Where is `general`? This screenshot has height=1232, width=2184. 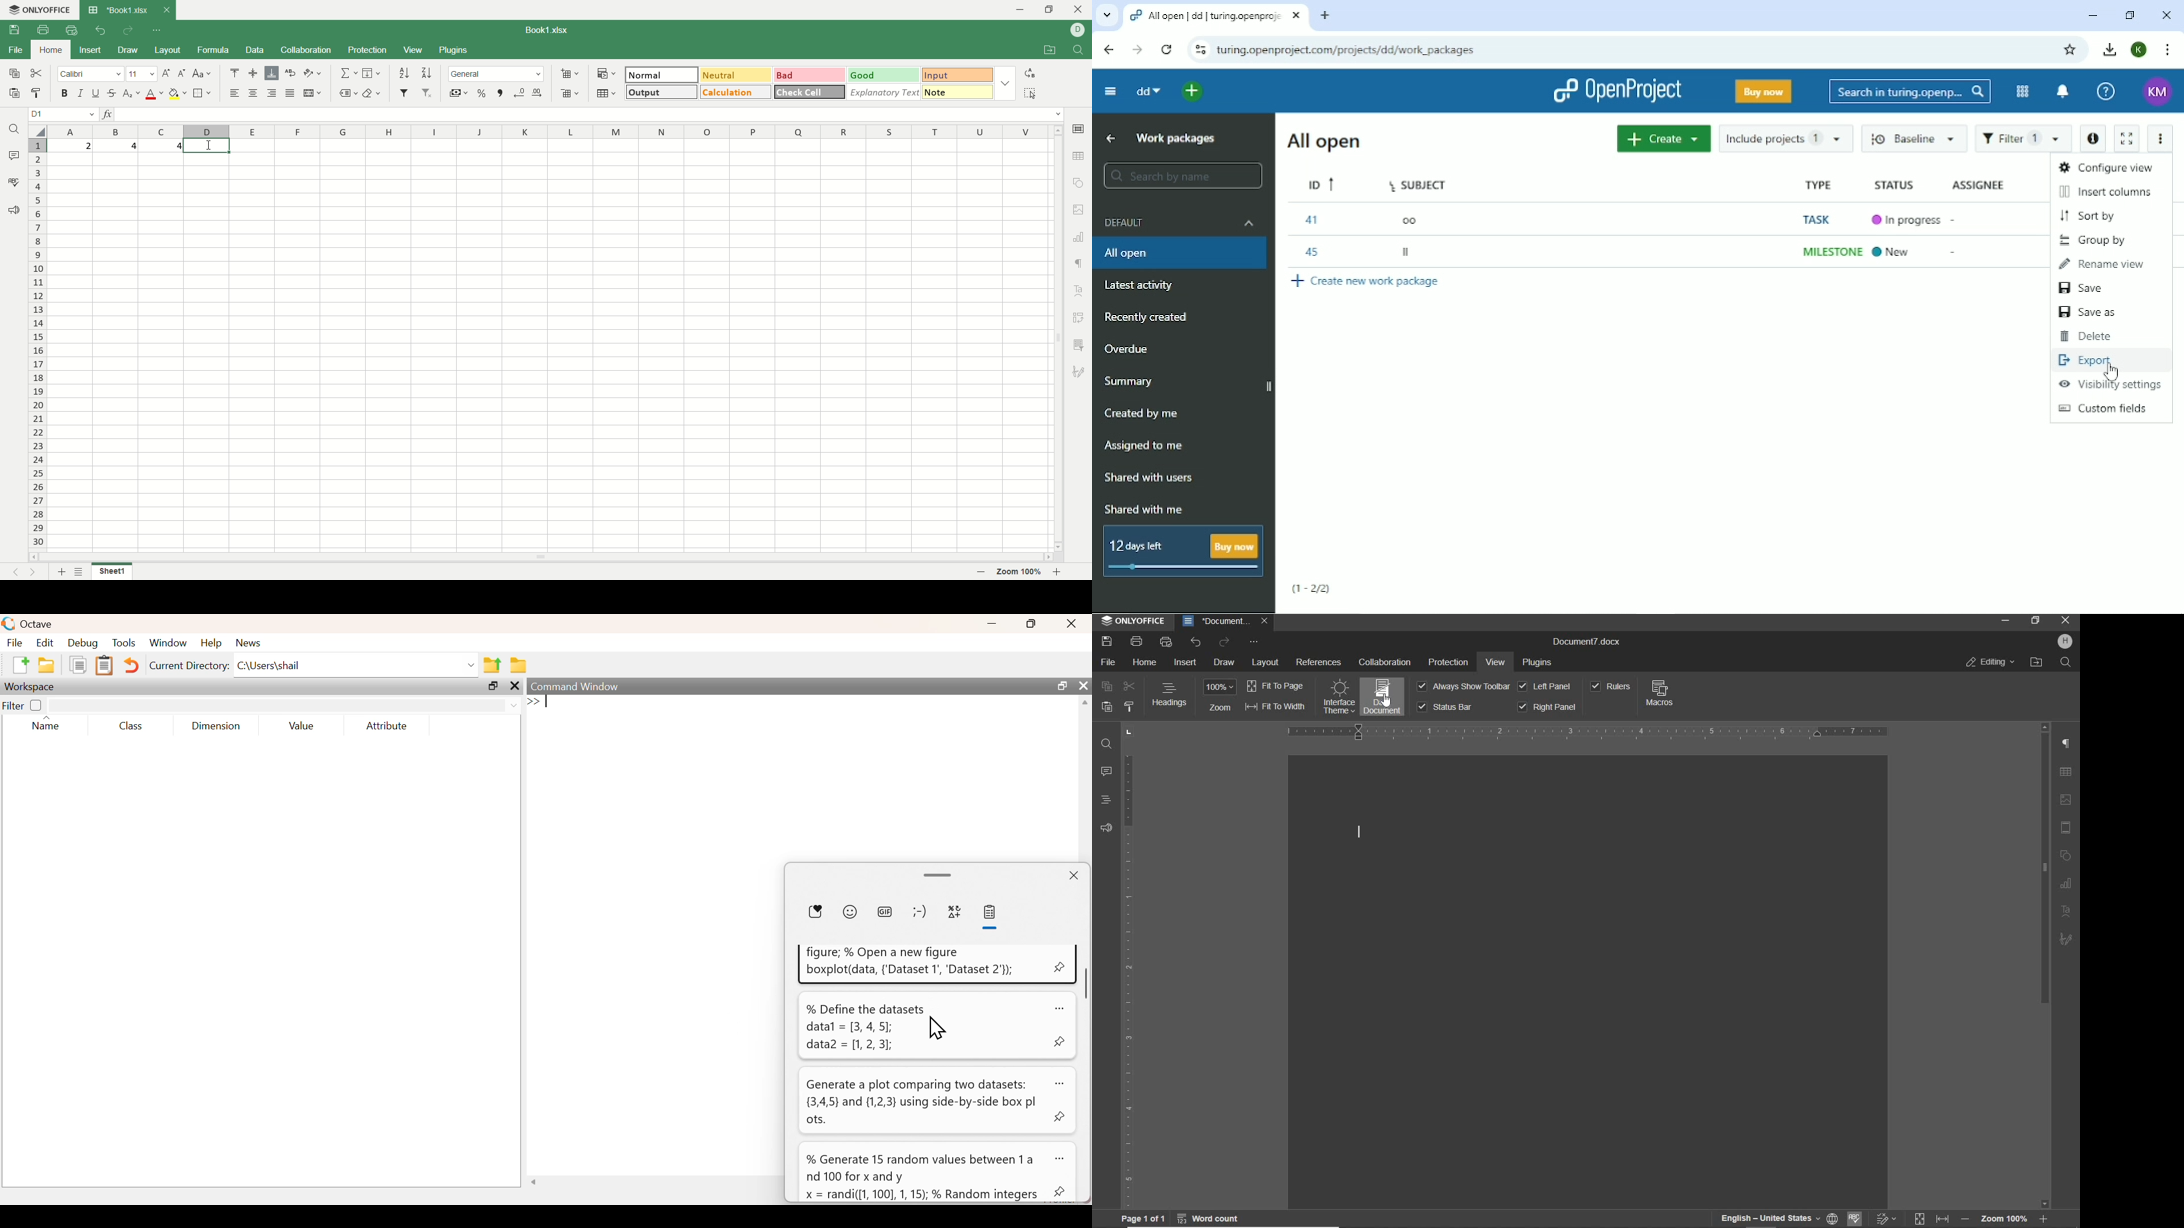 general is located at coordinates (498, 75).